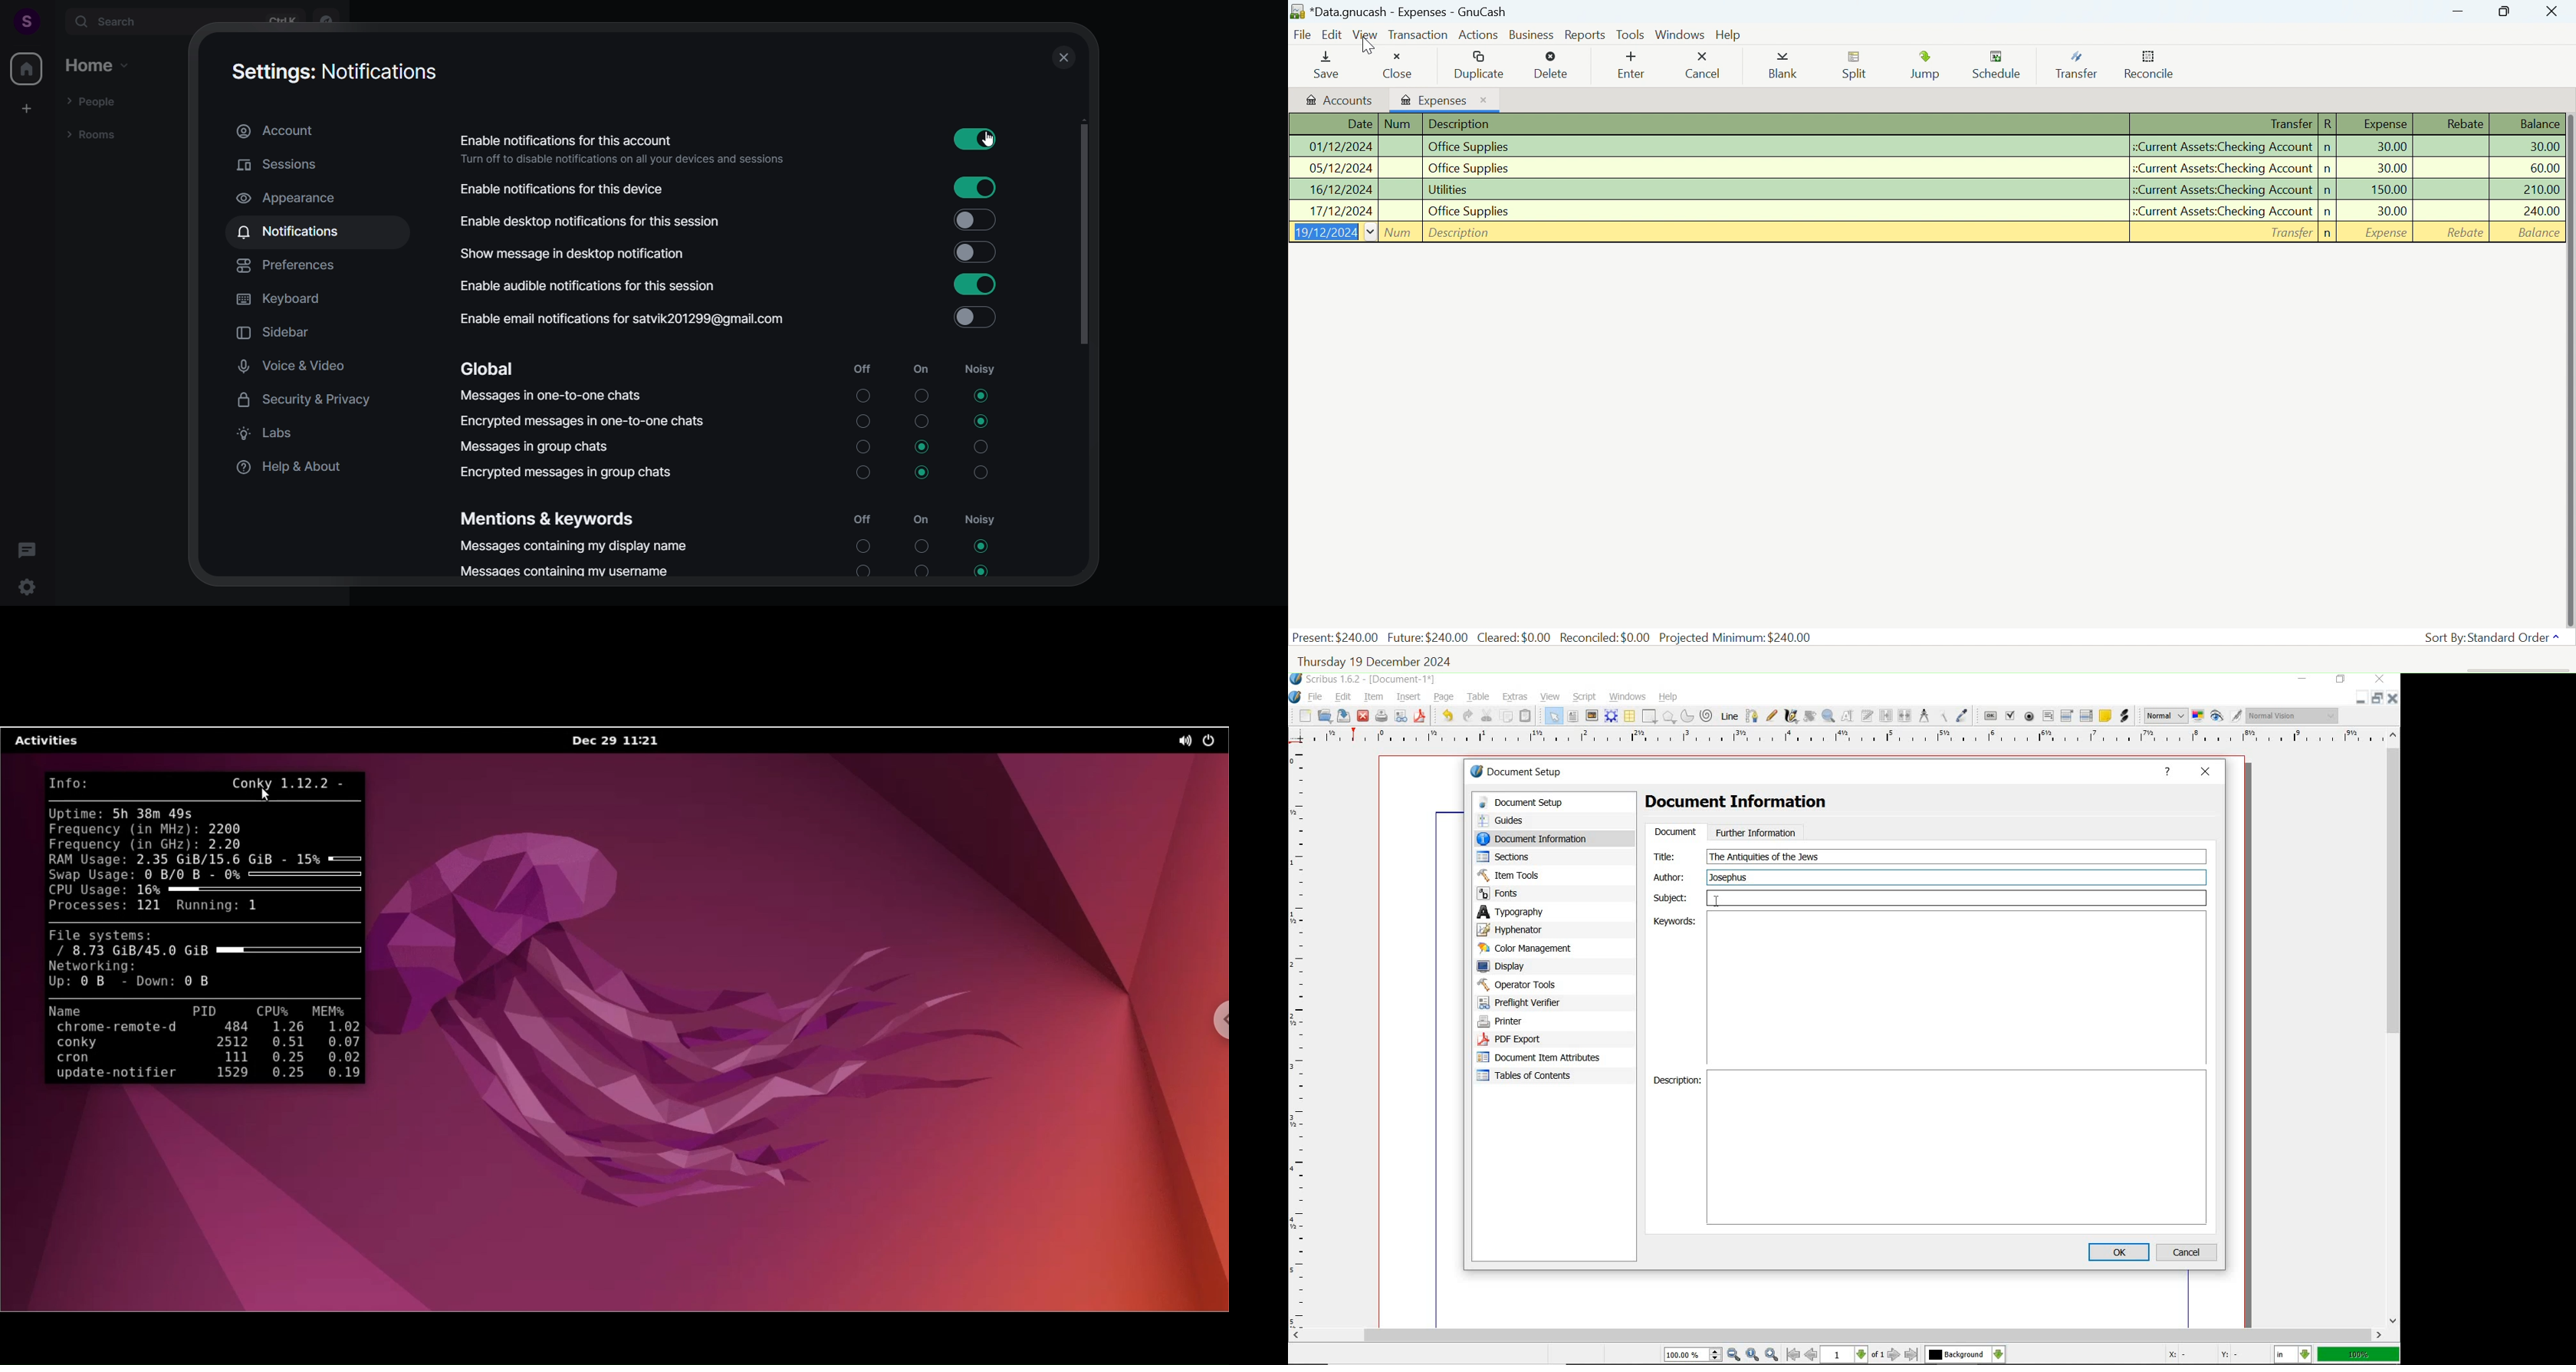 This screenshot has width=2576, height=1372. What do you see at coordinates (2119, 1252) in the screenshot?
I see `ok` at bounding box center [2119, 1252].